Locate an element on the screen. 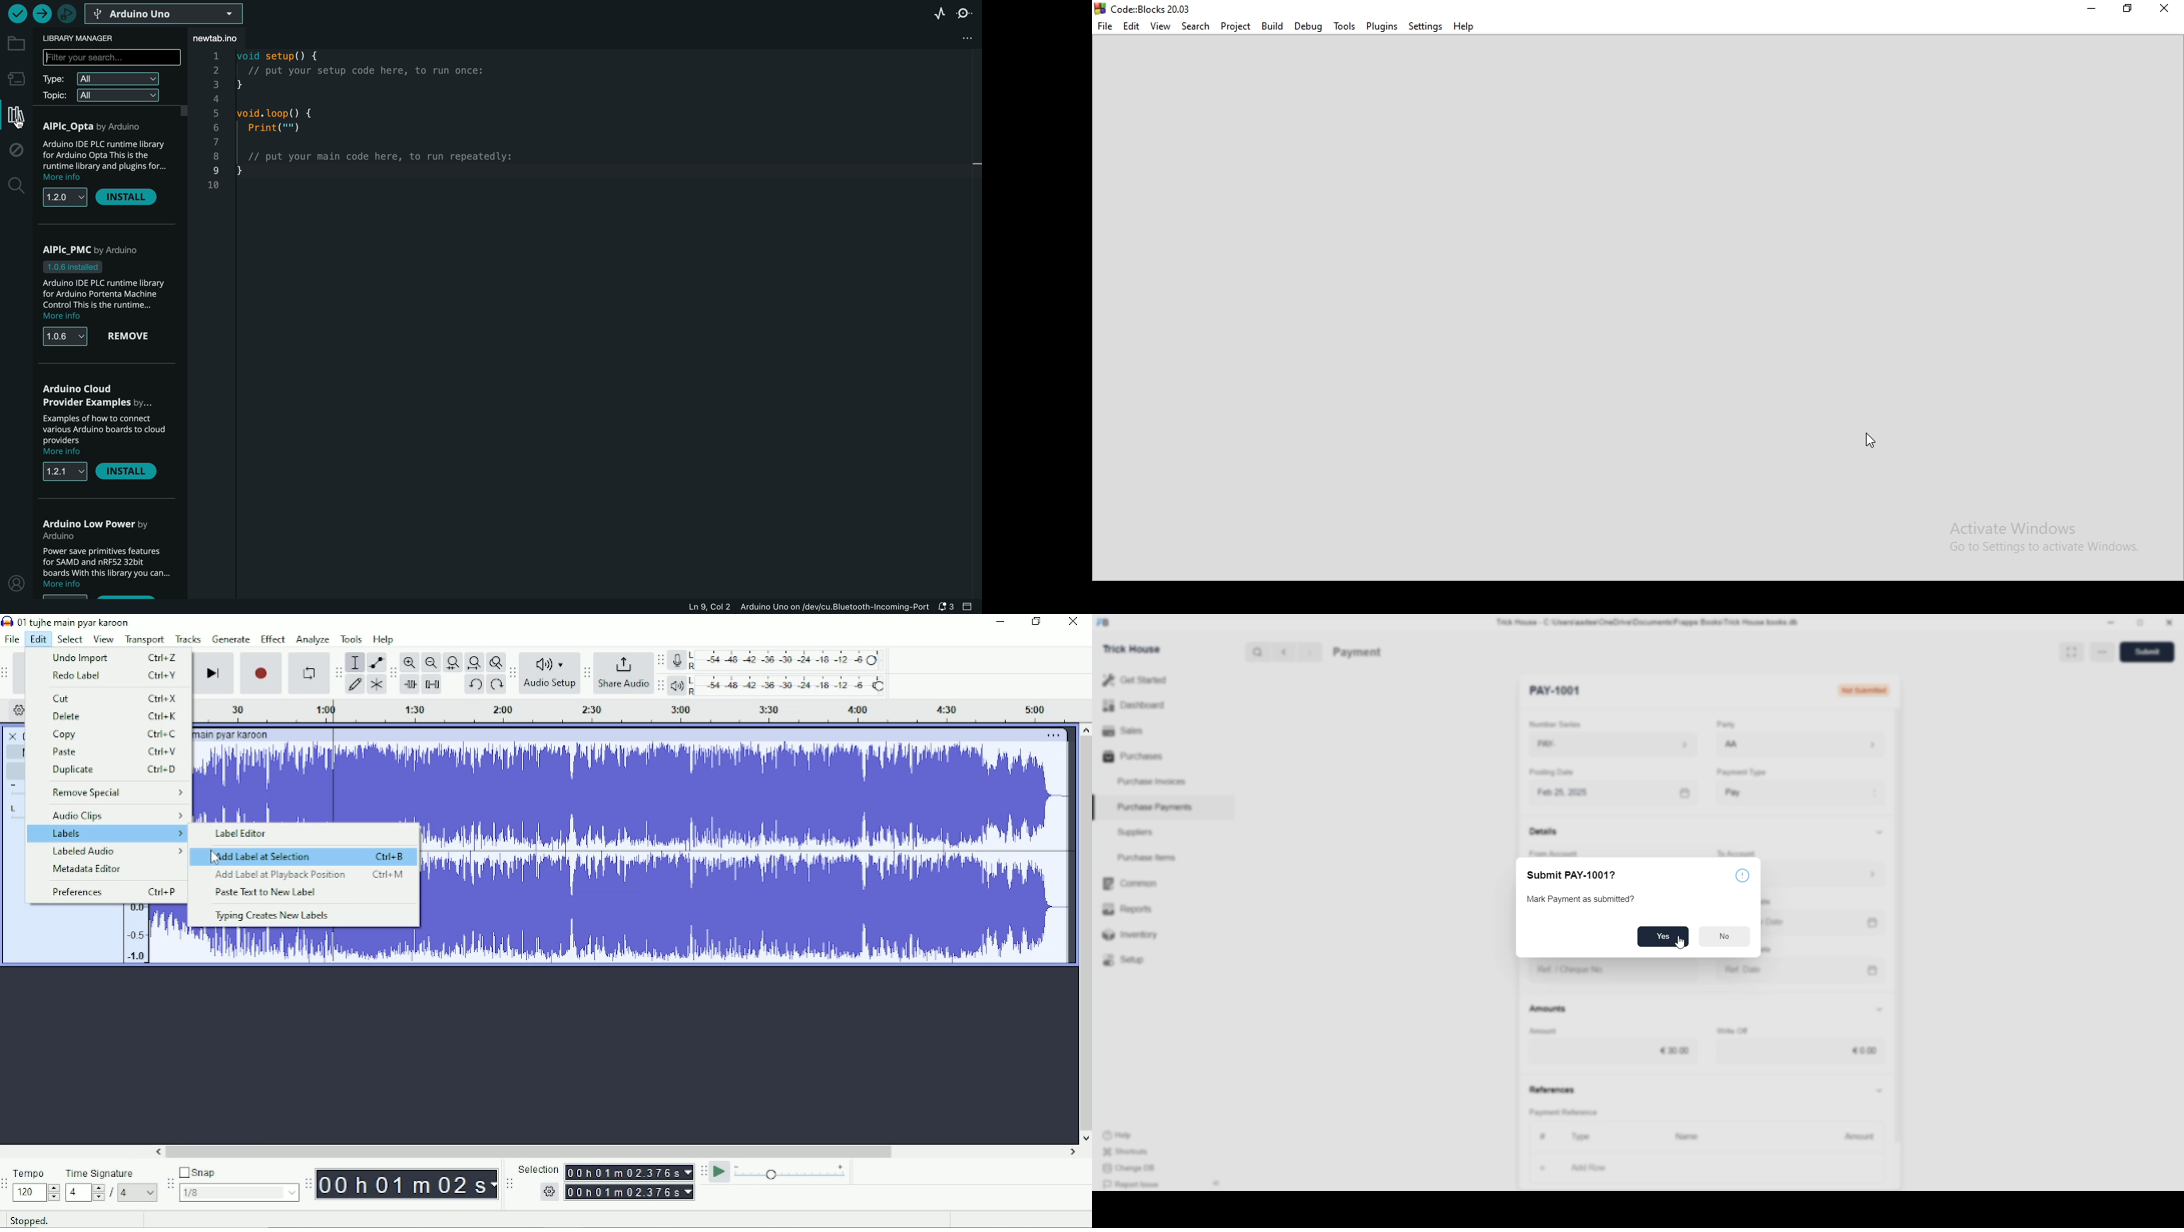 The height and width of the screenshot is (1232, 2184). Close is located at coordinates (1072, 624).